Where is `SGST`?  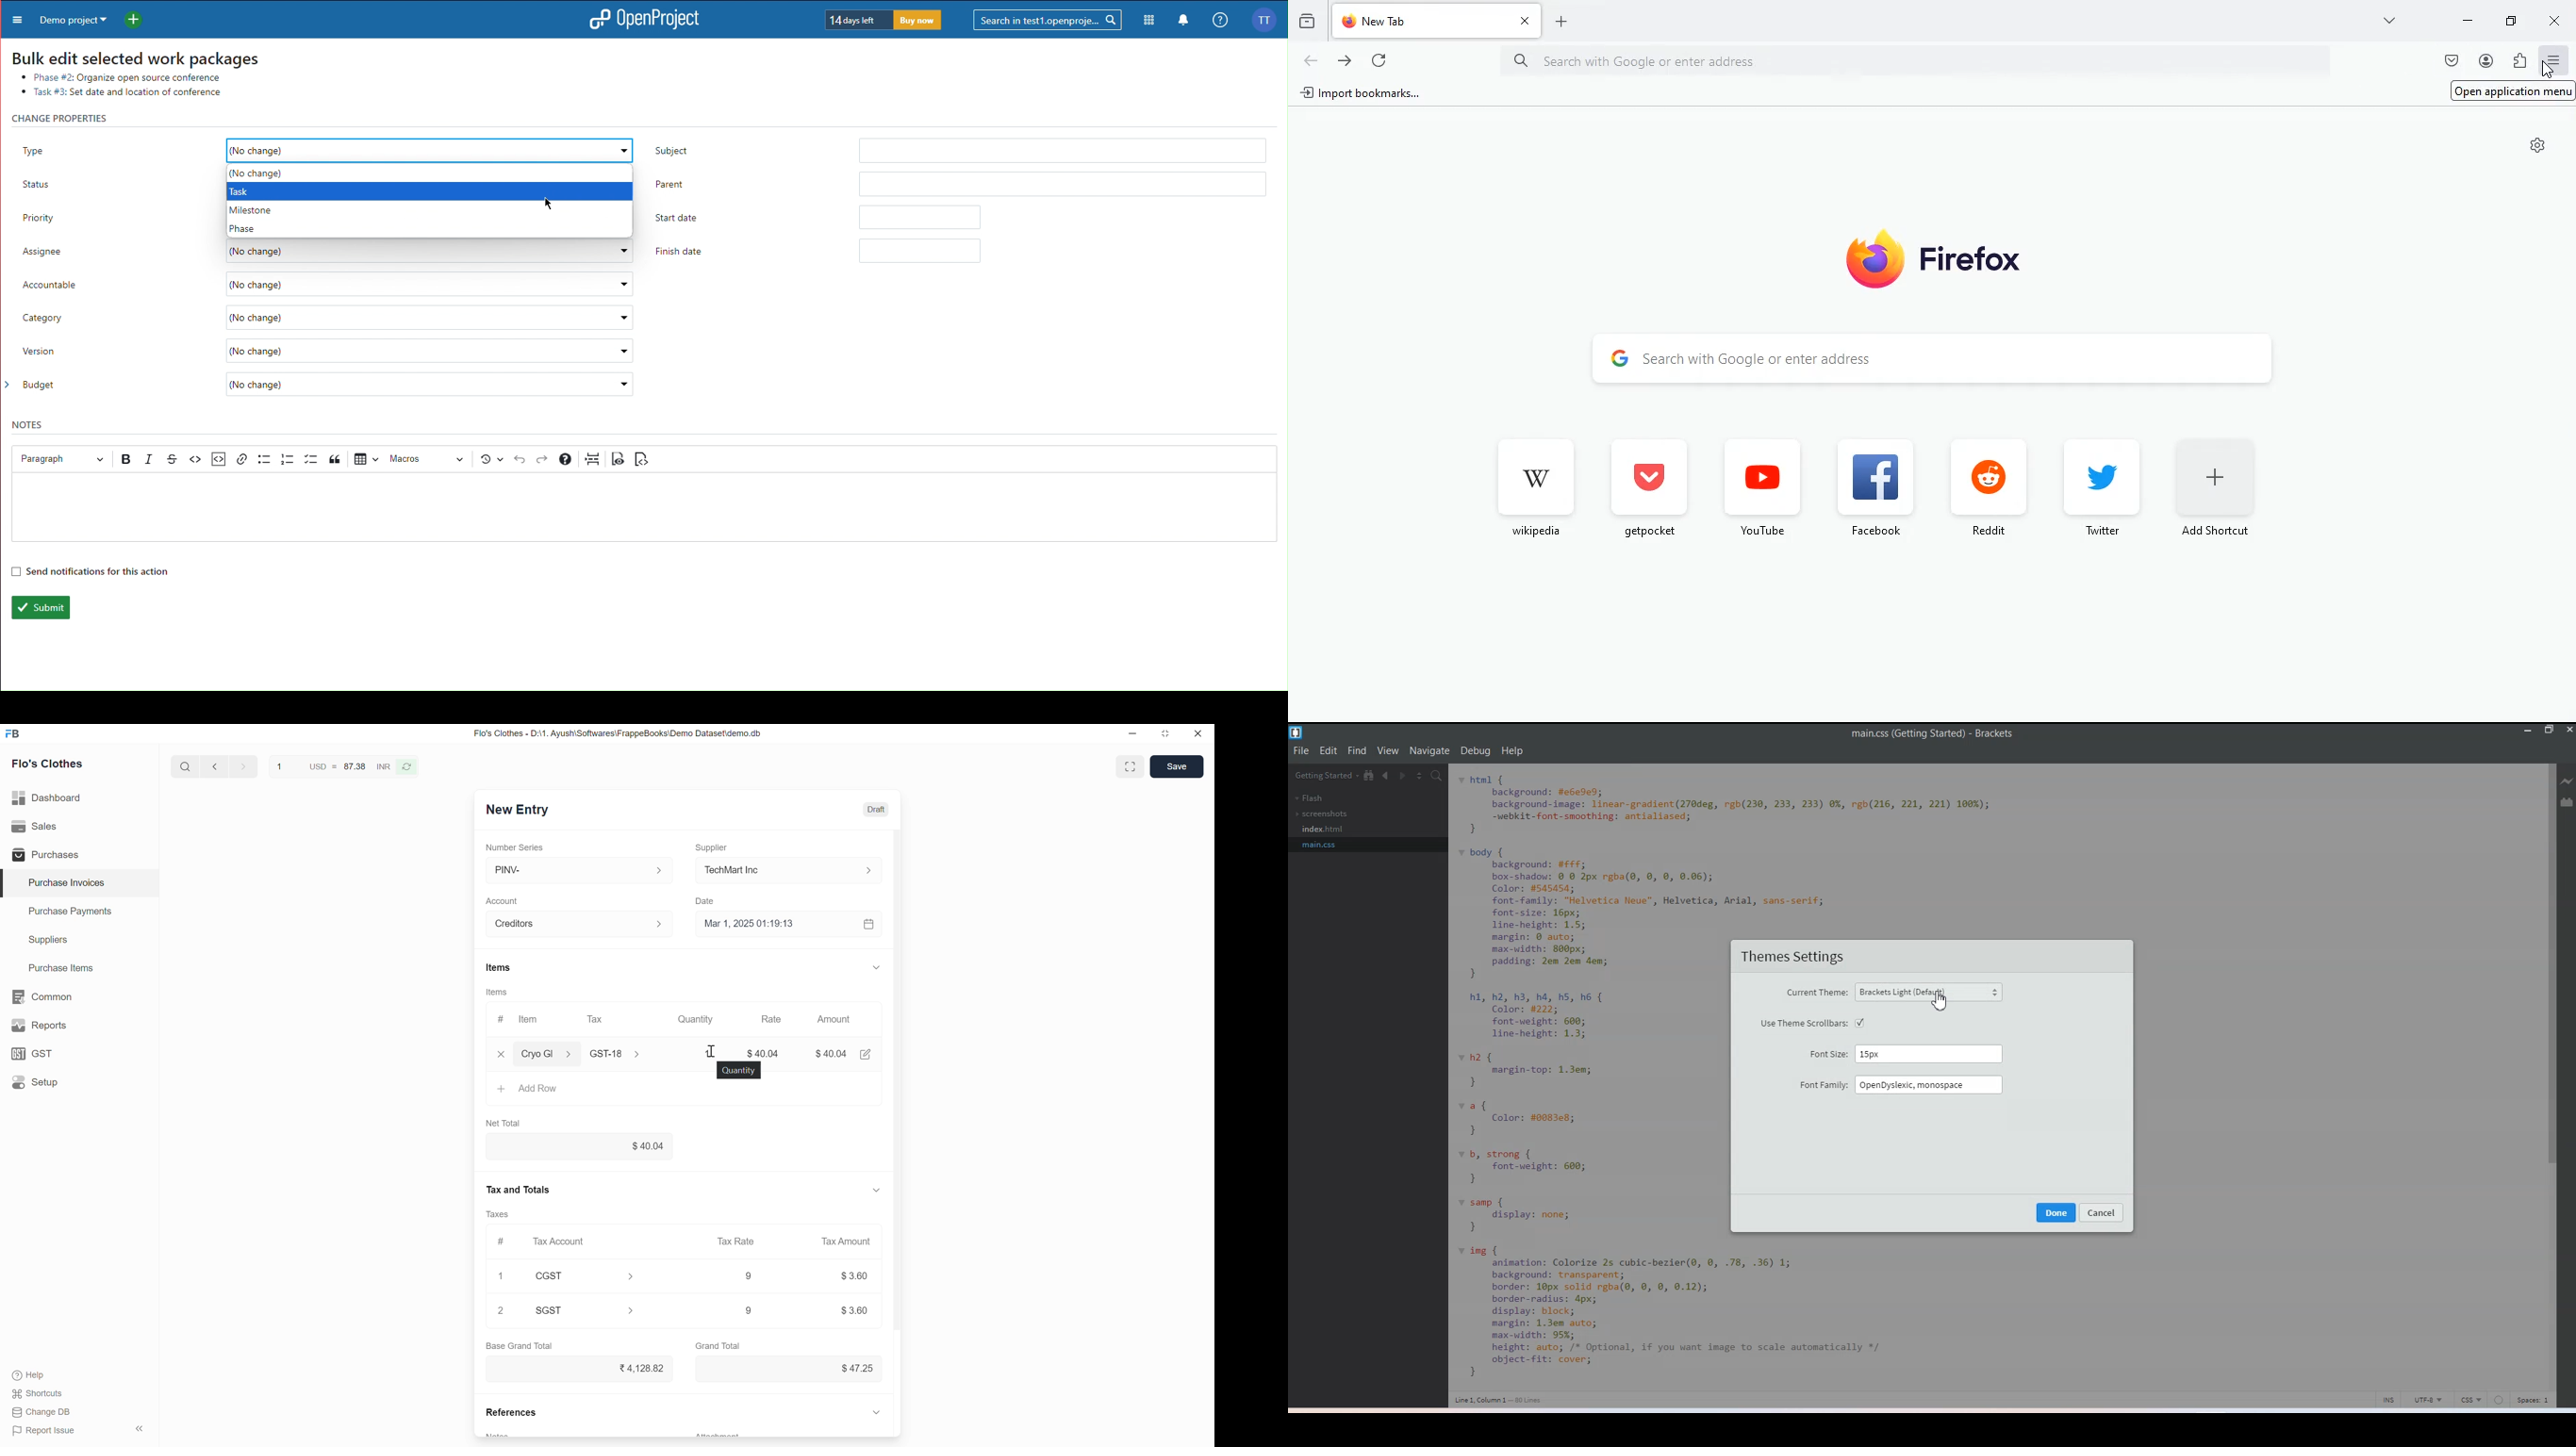 SGST is located at coordinates (592, 1311).